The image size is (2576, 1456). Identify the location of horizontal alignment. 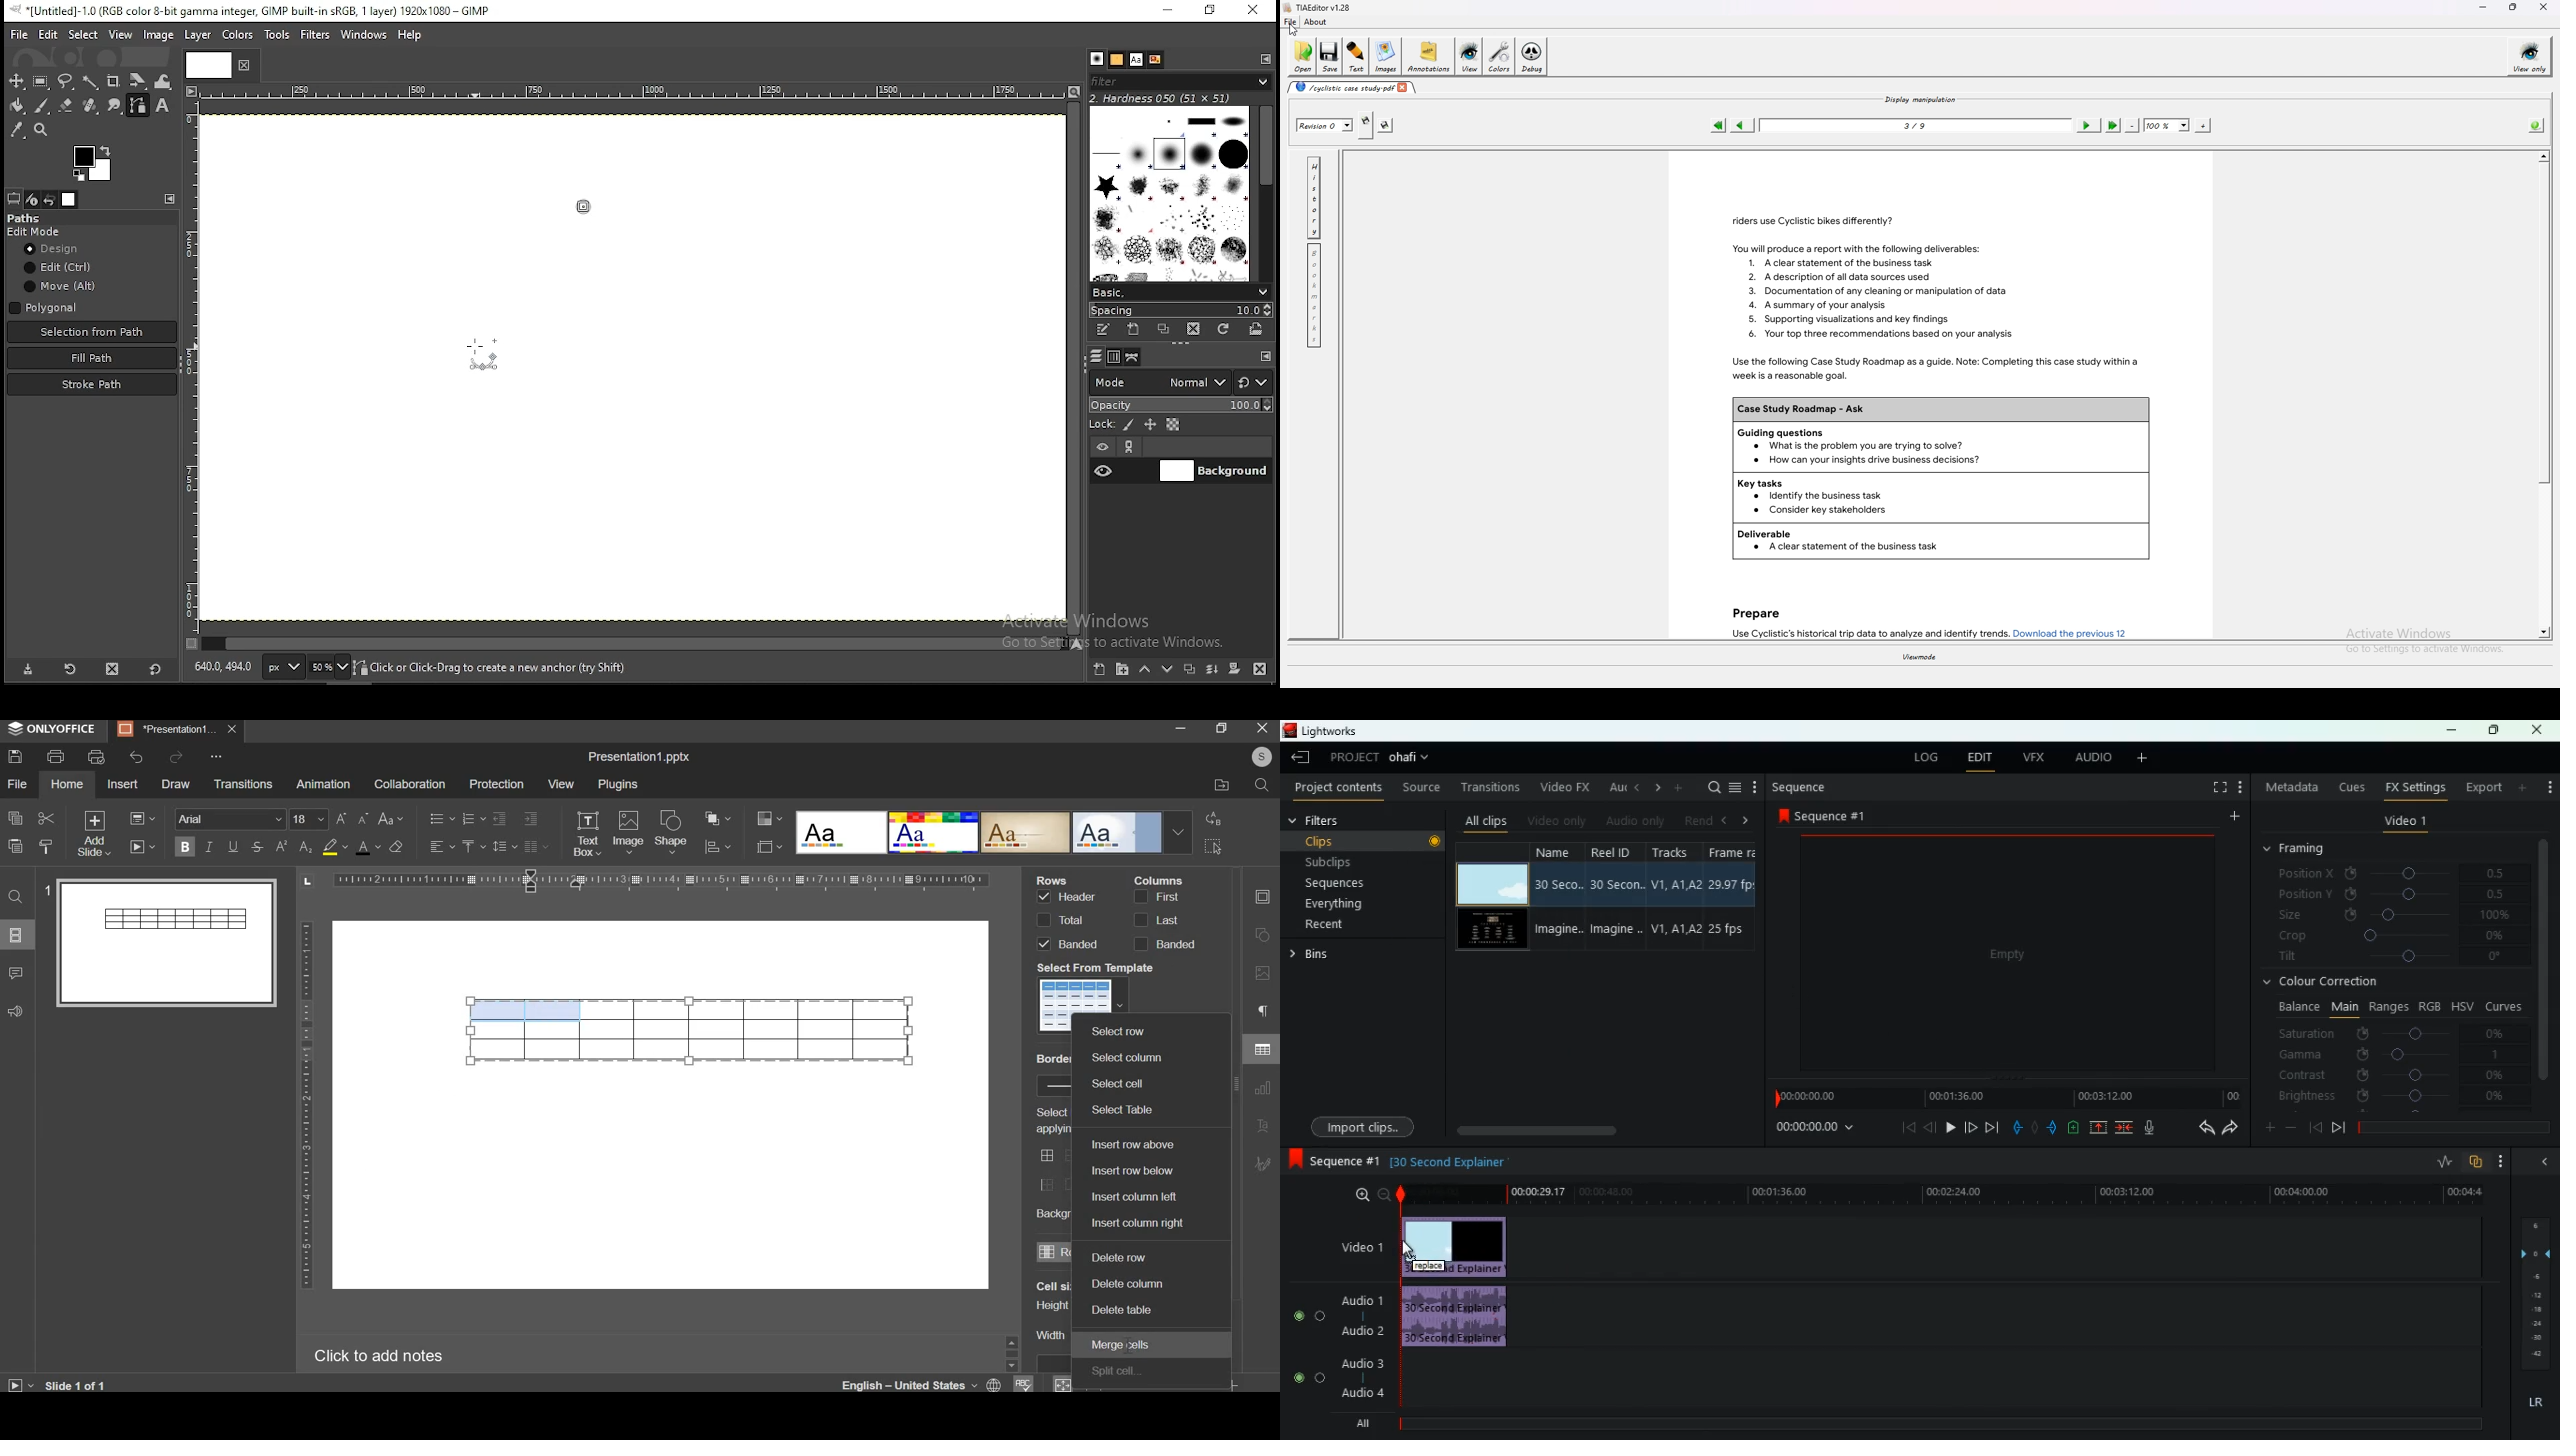
(441, 847).